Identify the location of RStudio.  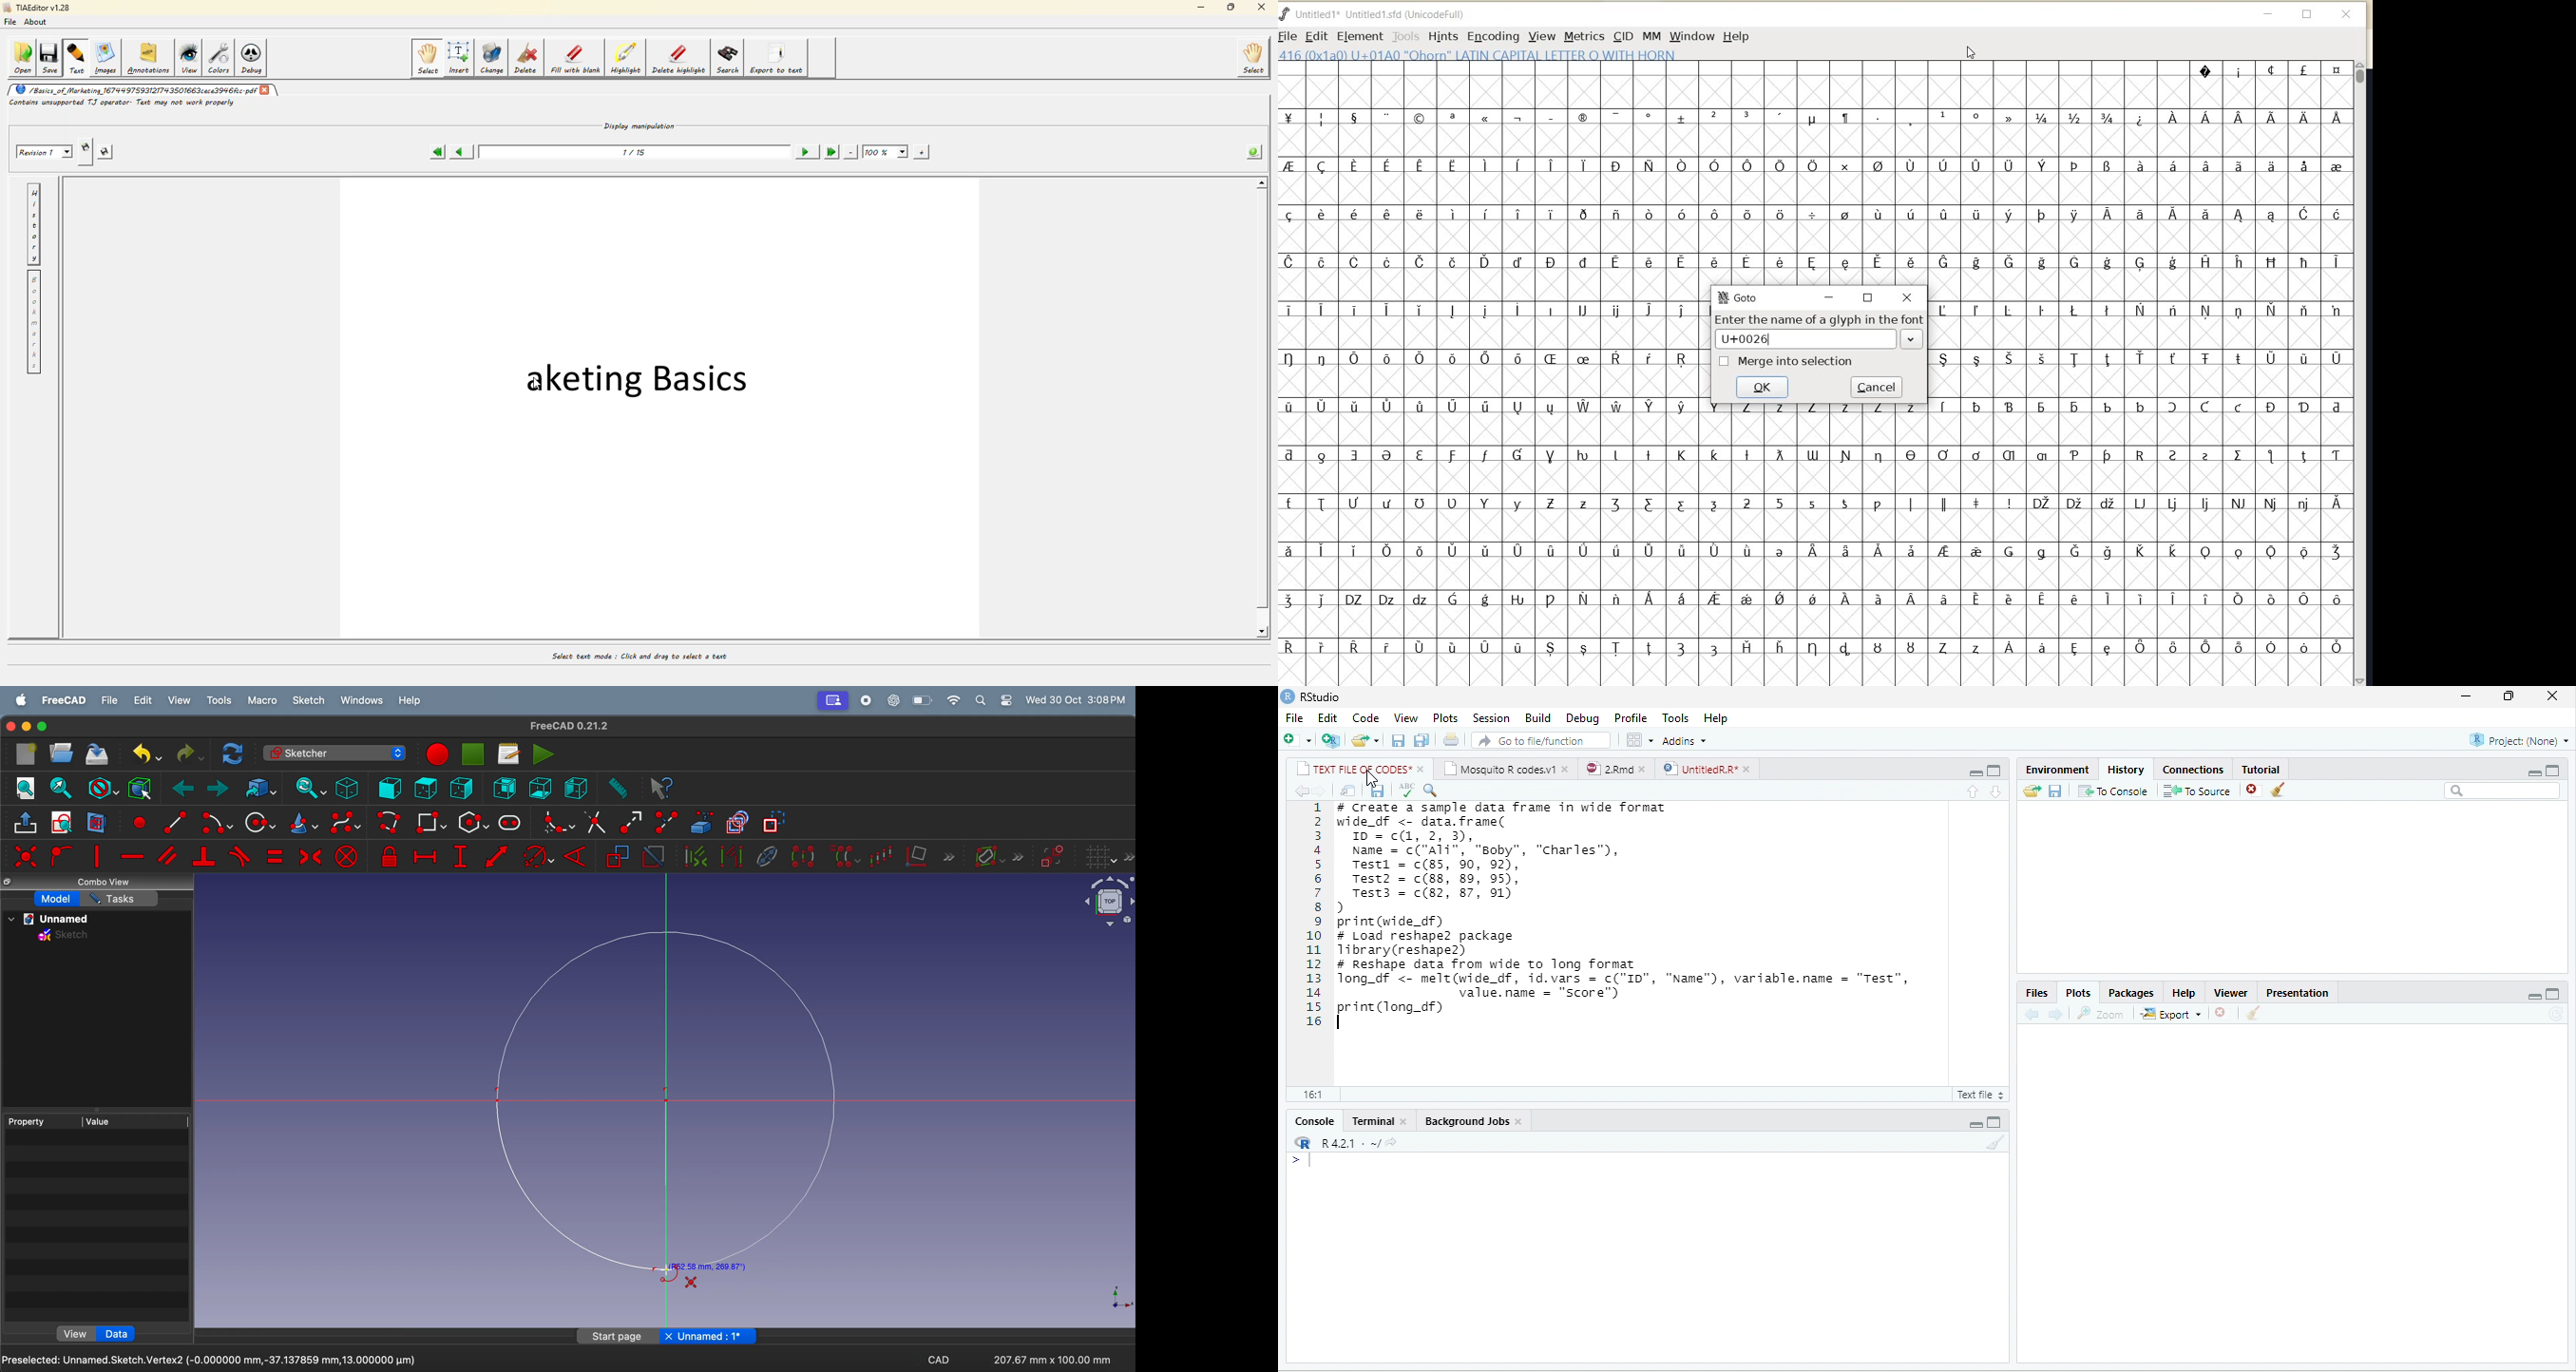
(1322, 697).